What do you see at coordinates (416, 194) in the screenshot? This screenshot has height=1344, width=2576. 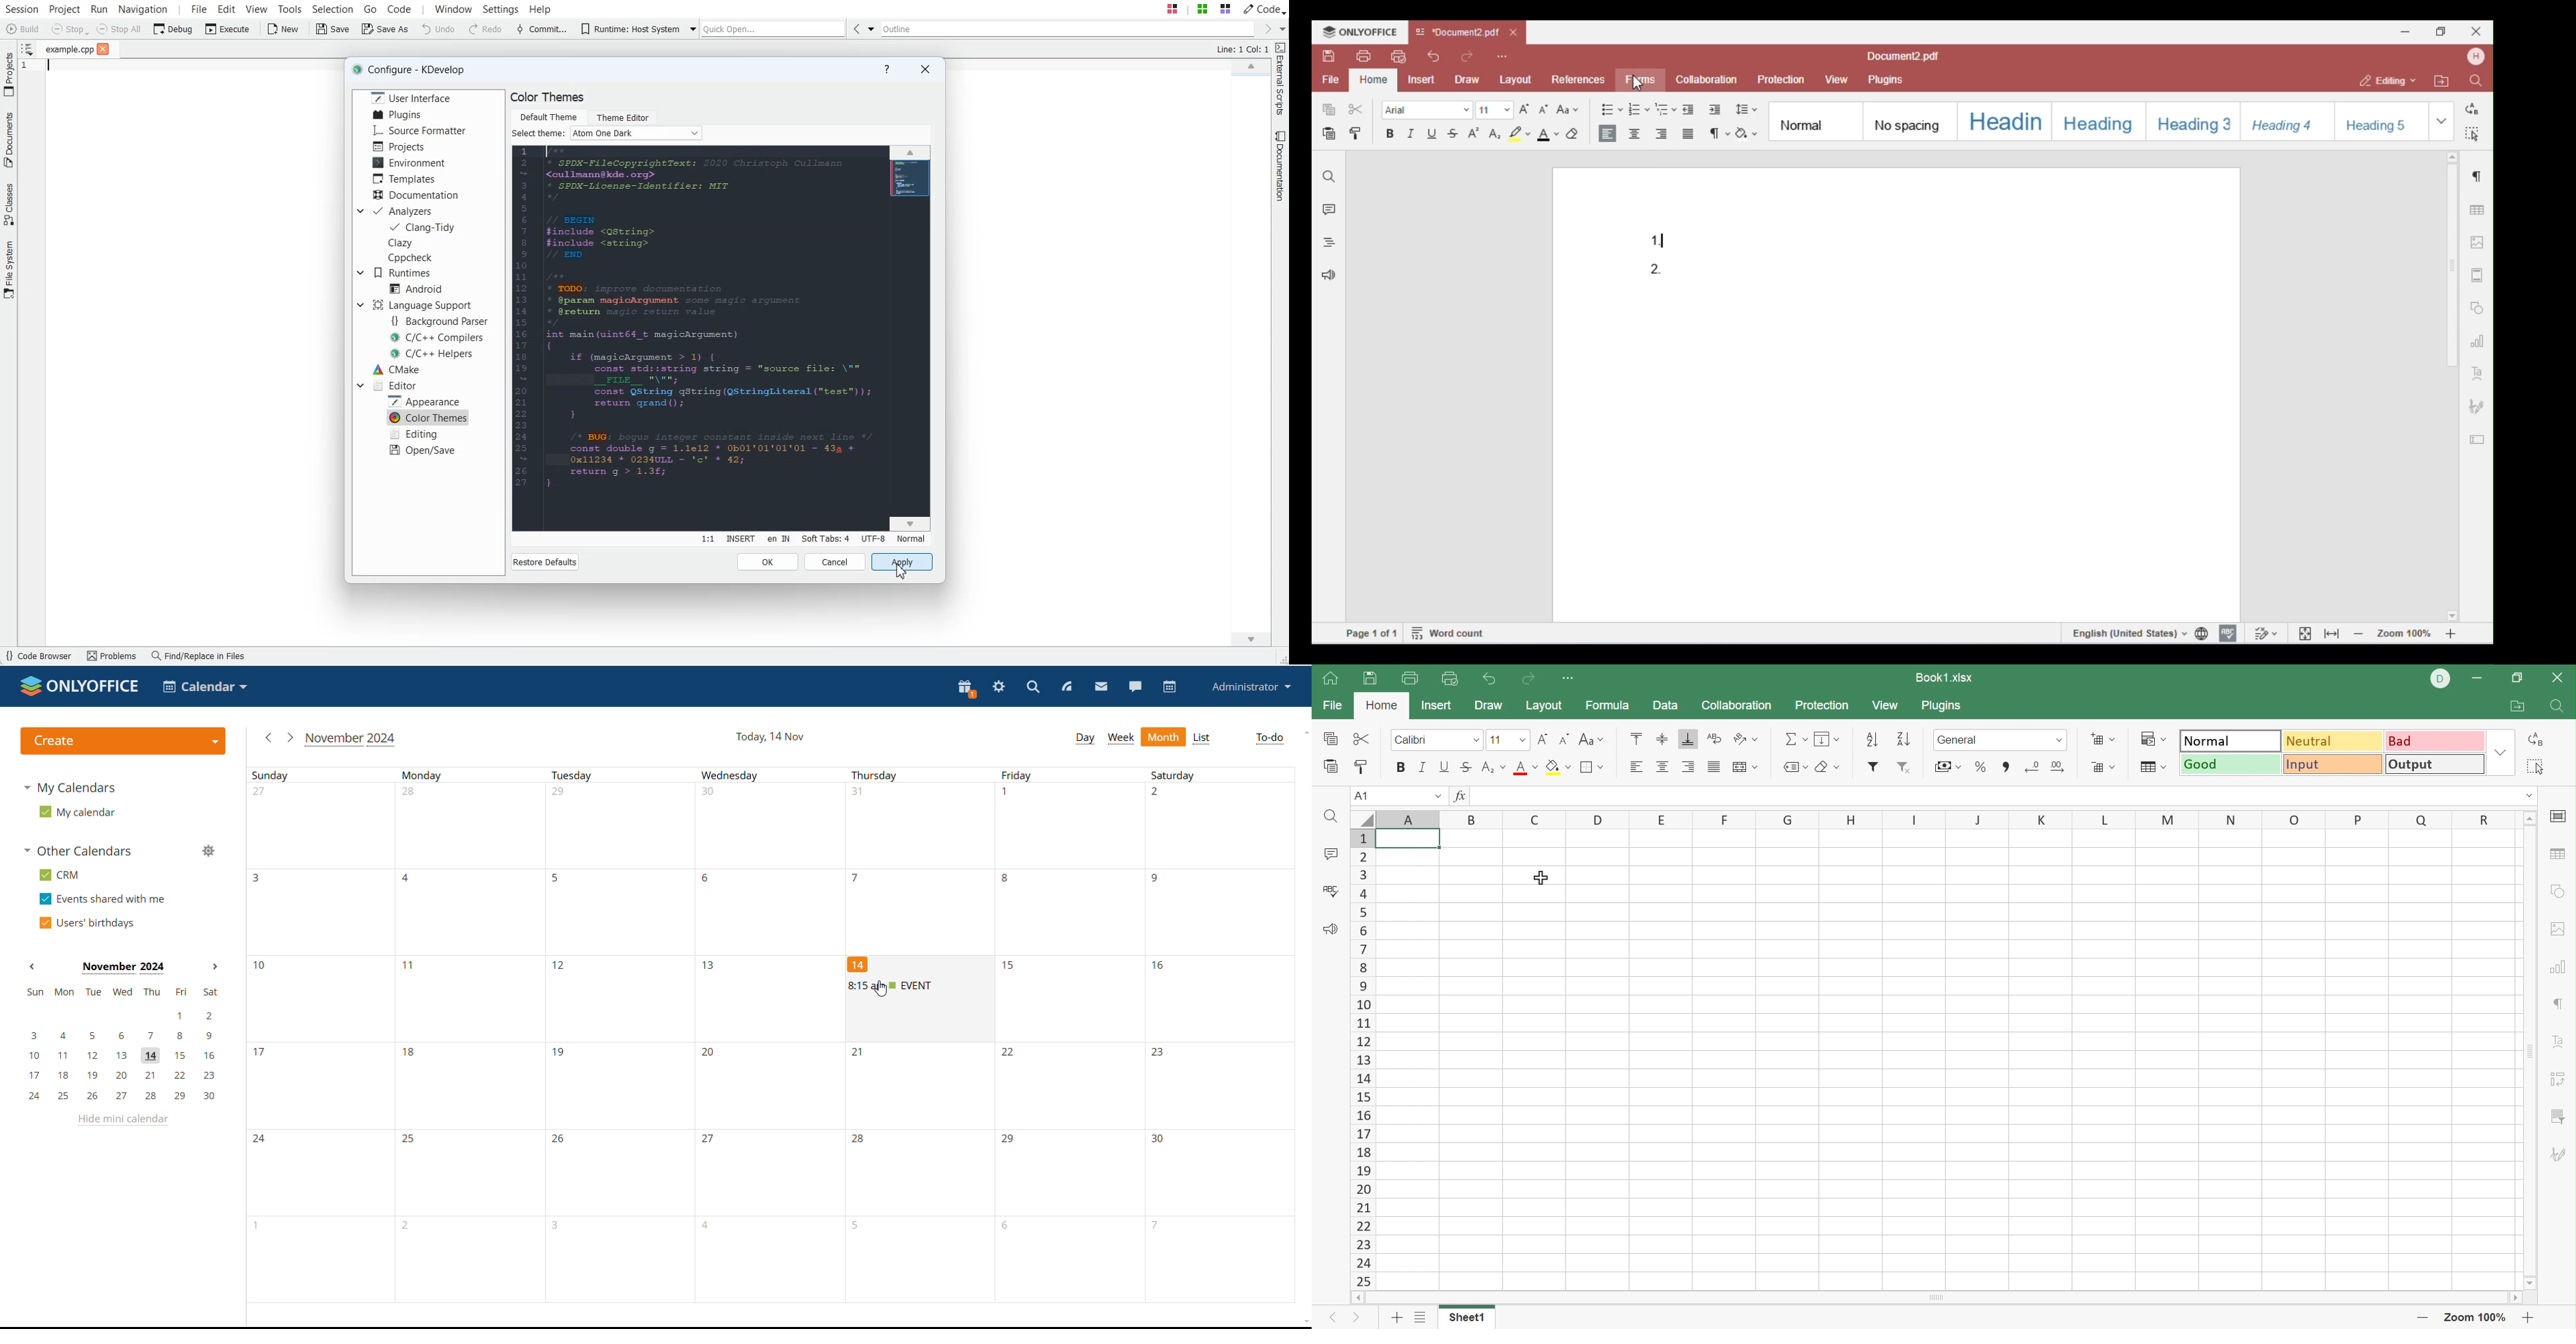 I see `Documentation` at bounding box center [416, 194].